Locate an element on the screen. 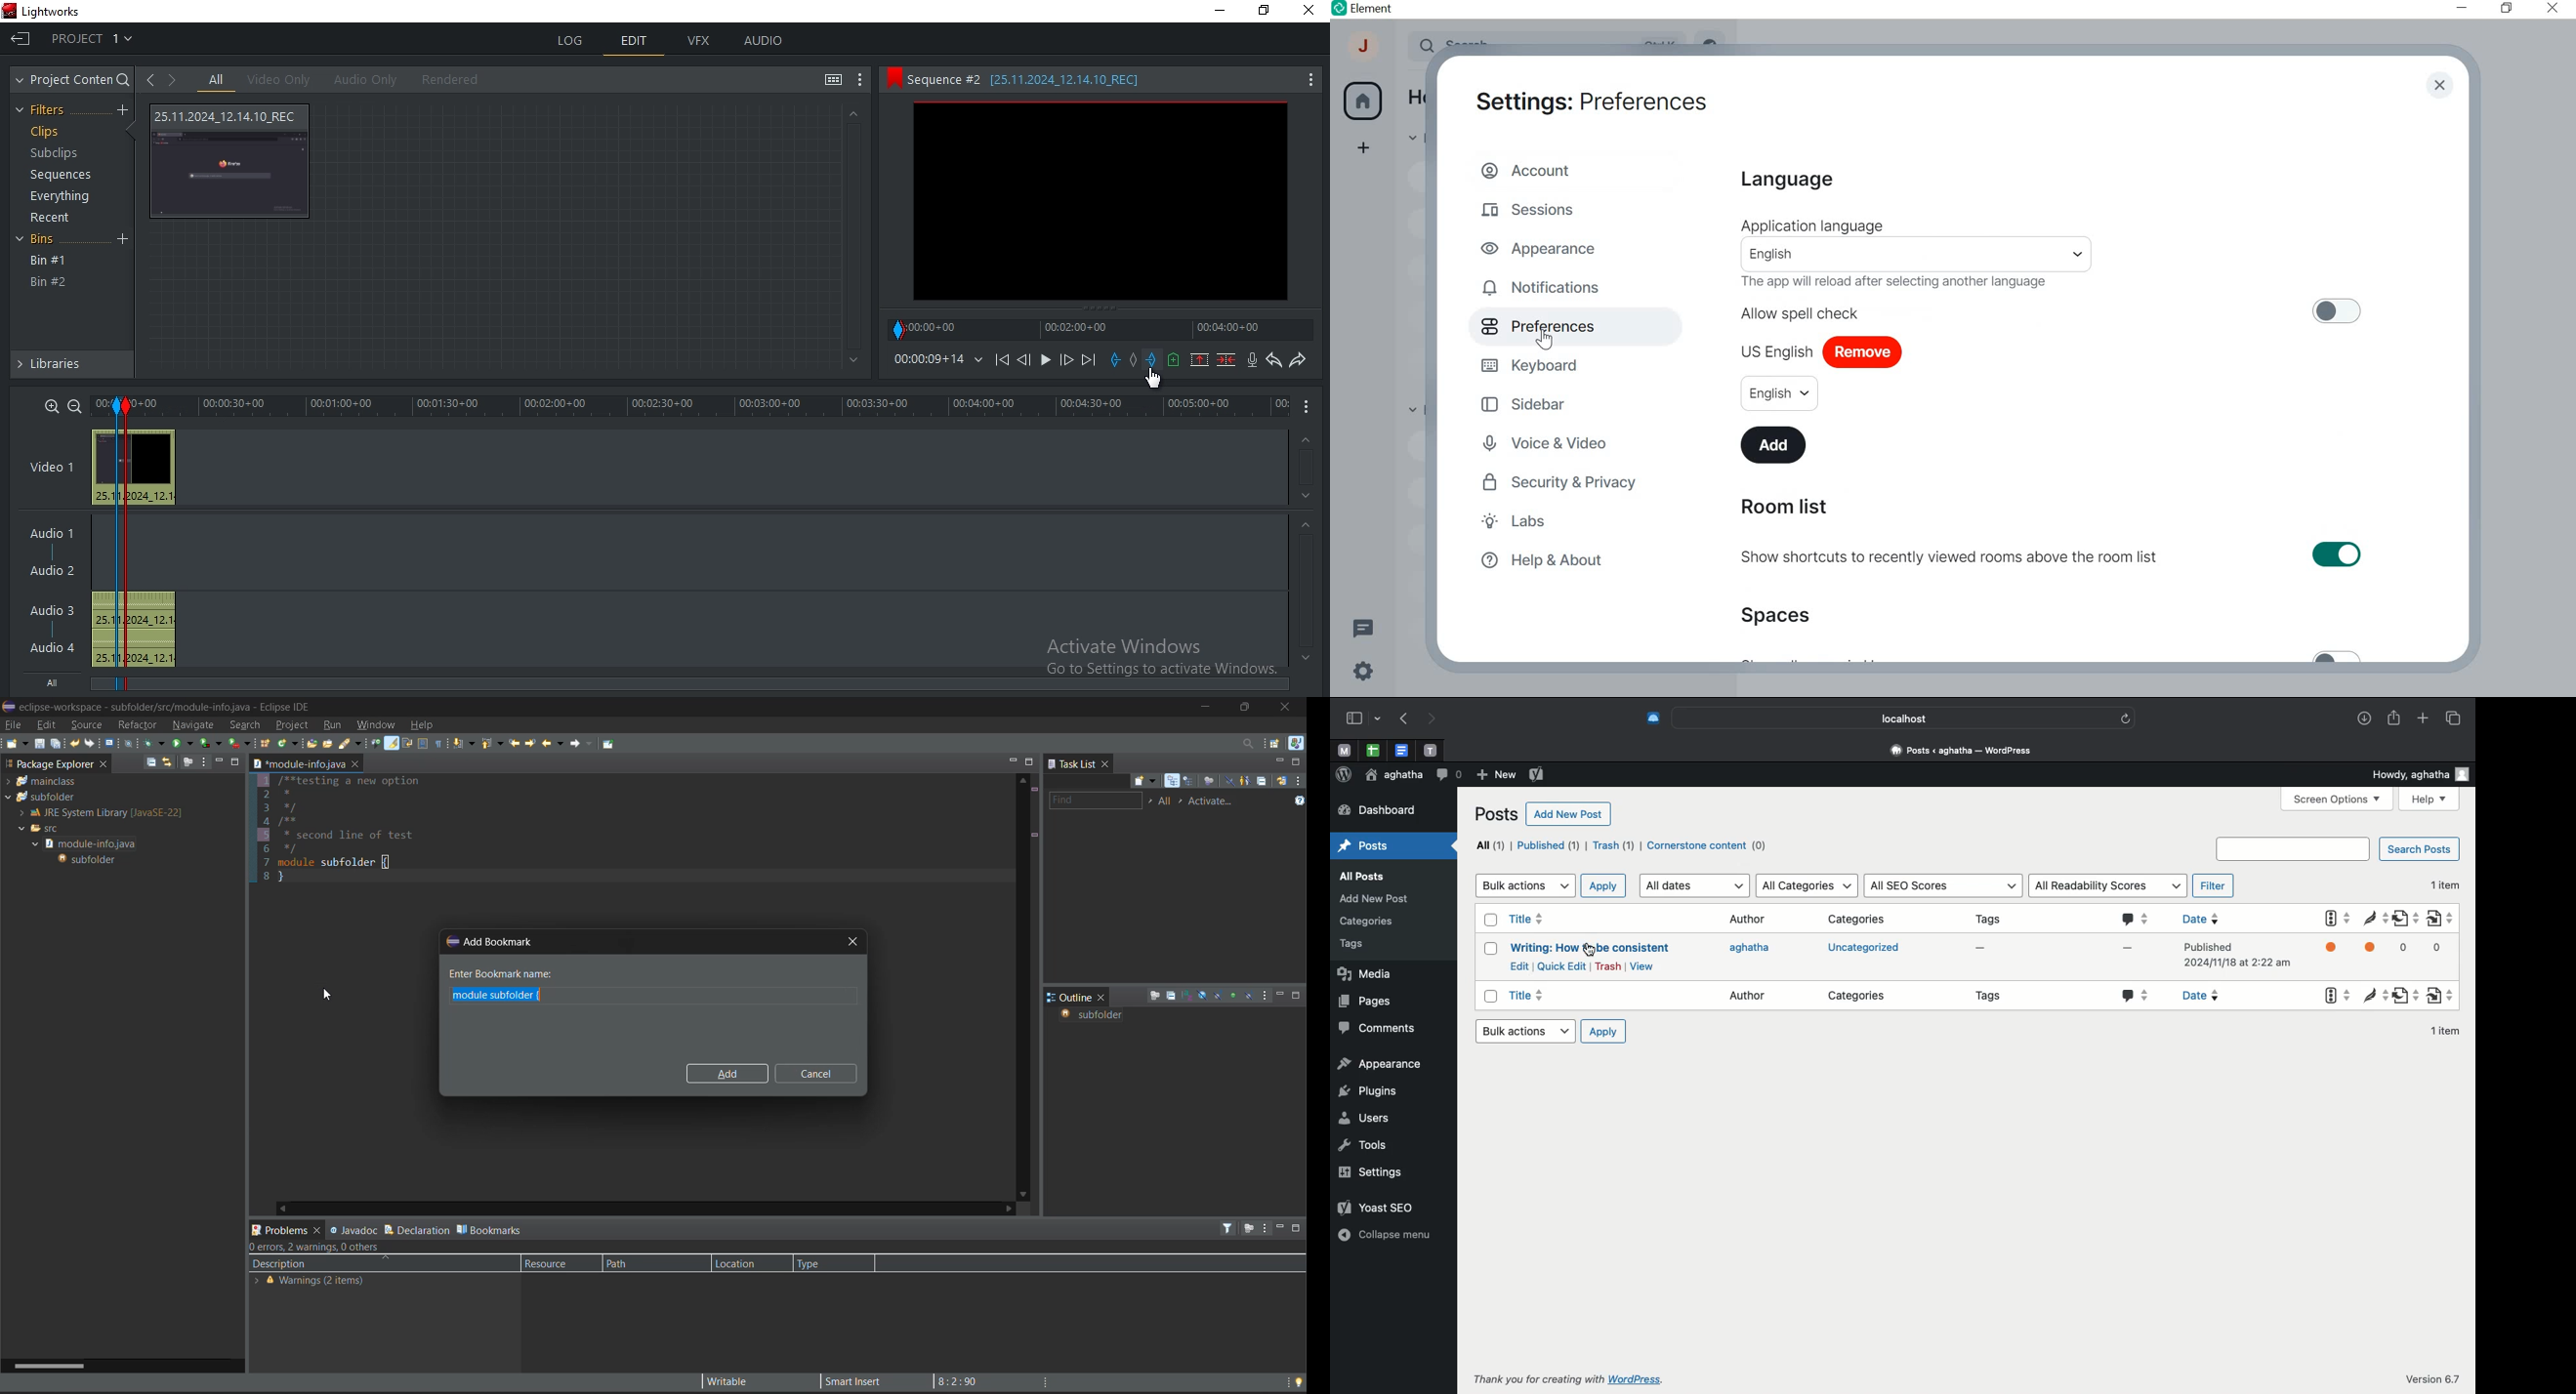 This screenshot has width=2576, height=1400. debug is located at coordinates (154, 744).